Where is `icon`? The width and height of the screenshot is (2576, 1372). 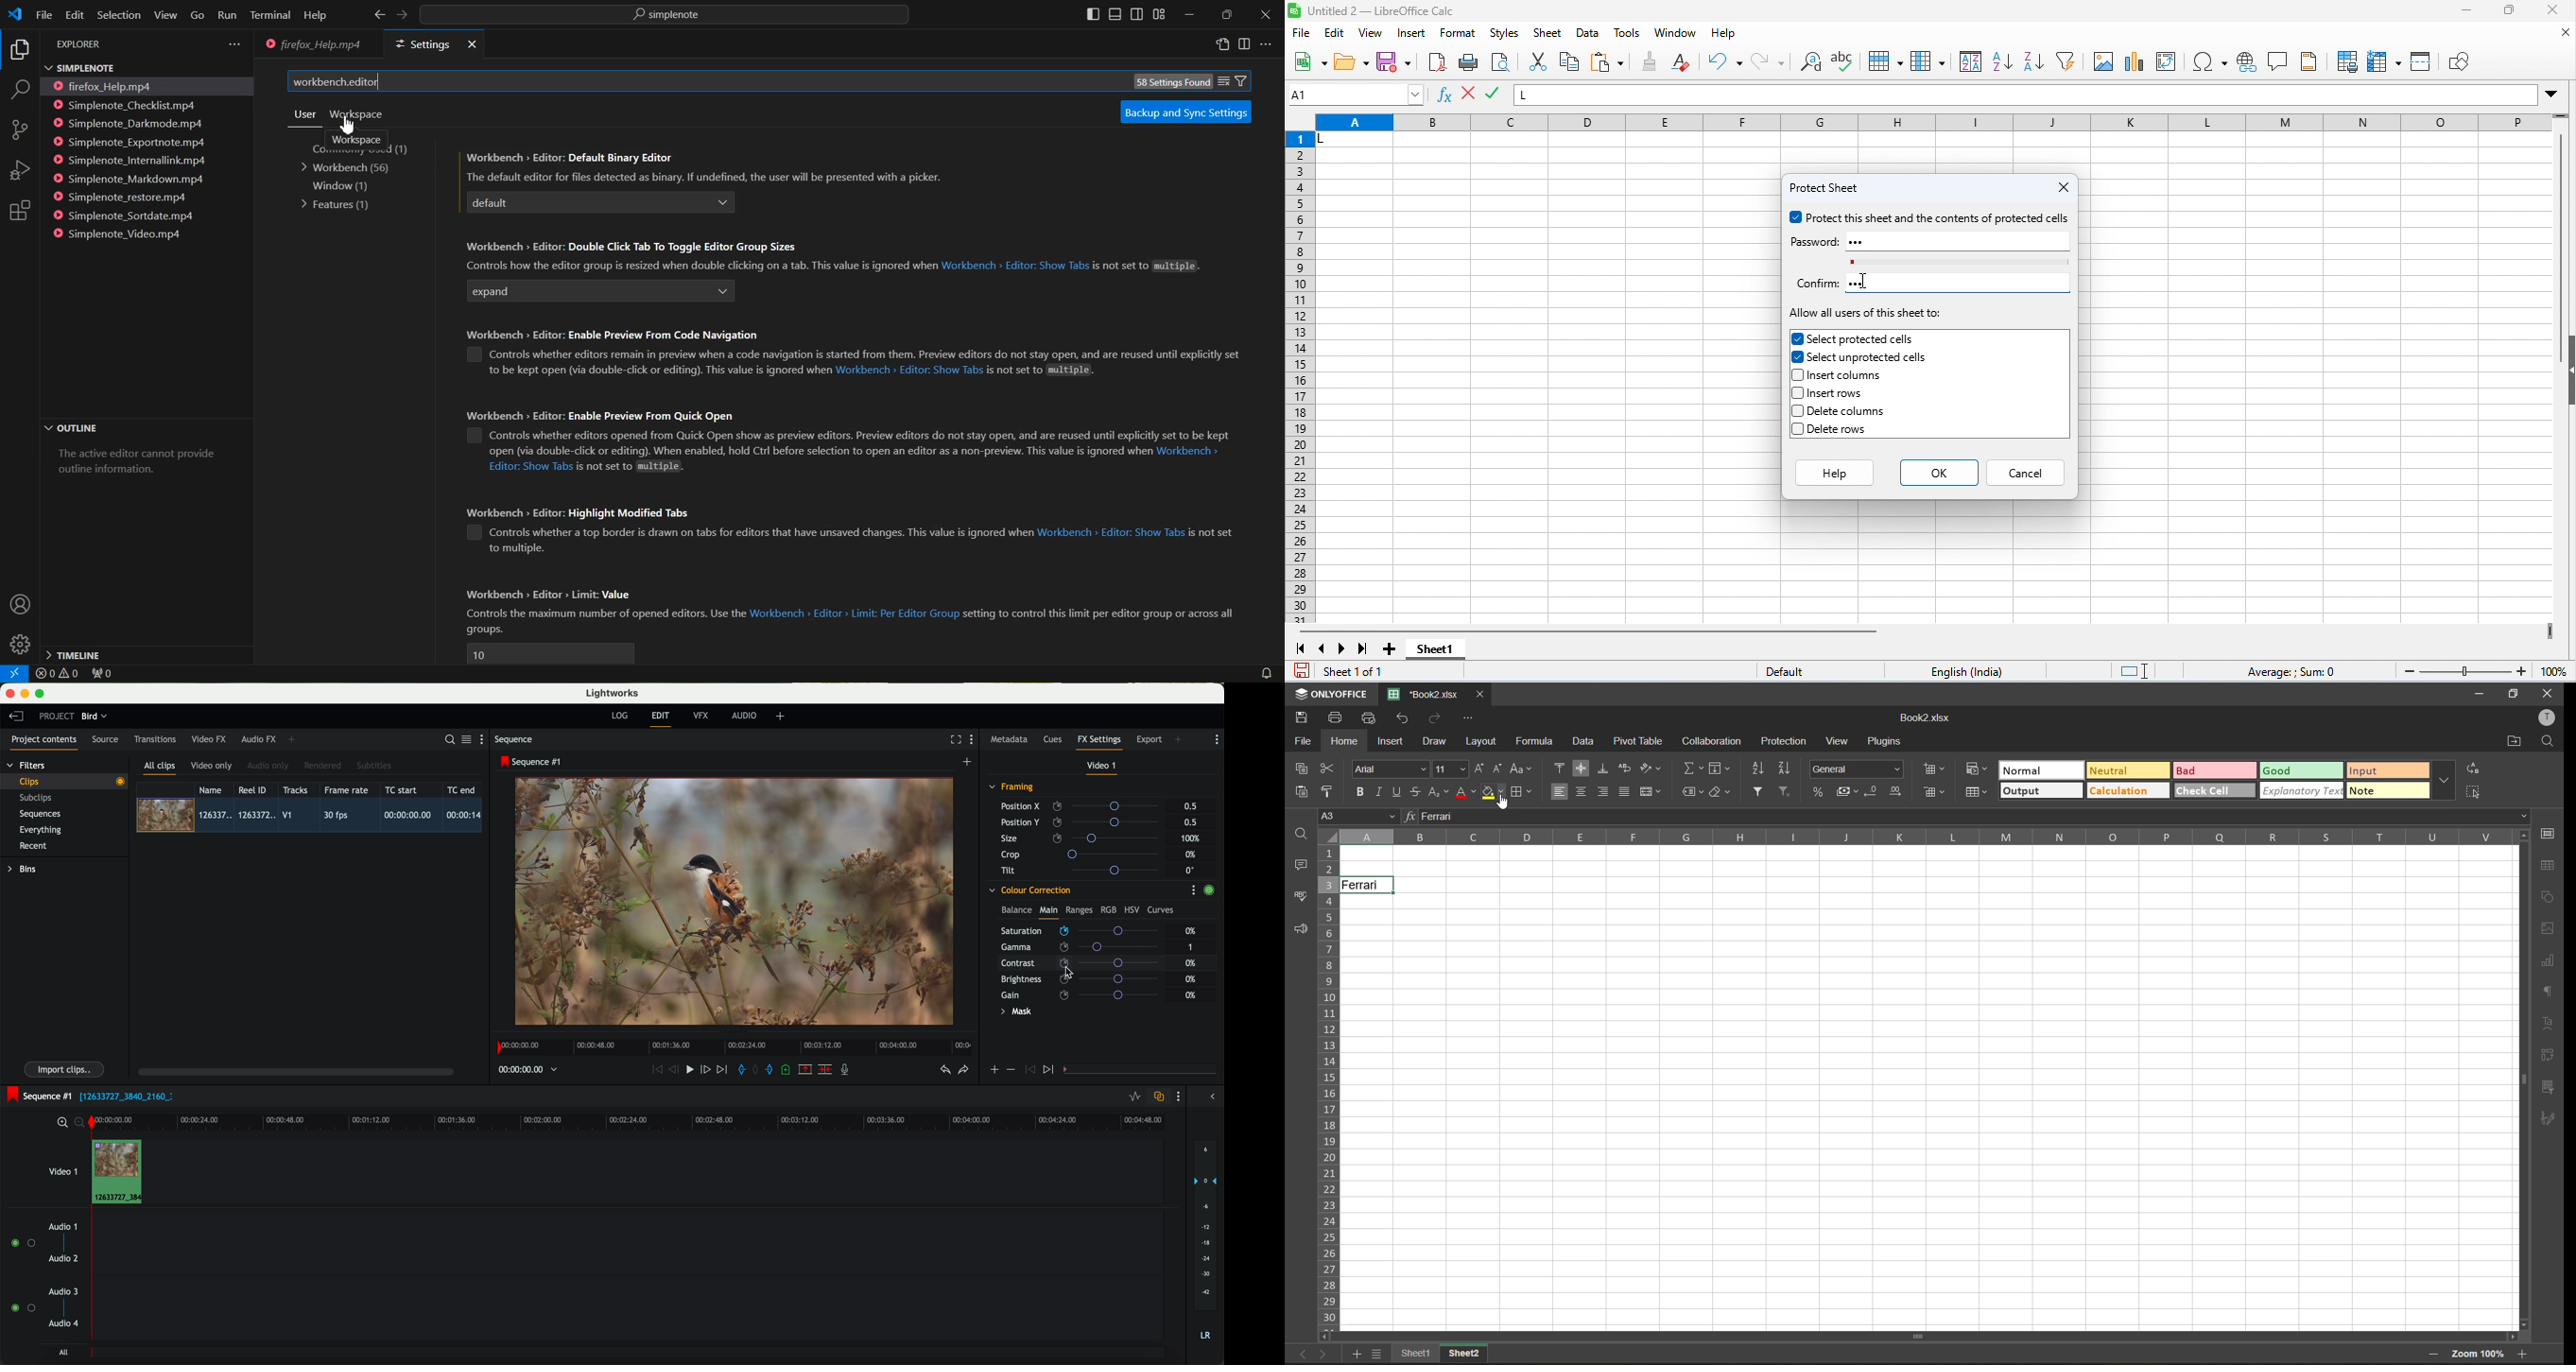
icon is located at coordinates (1029, 1070).